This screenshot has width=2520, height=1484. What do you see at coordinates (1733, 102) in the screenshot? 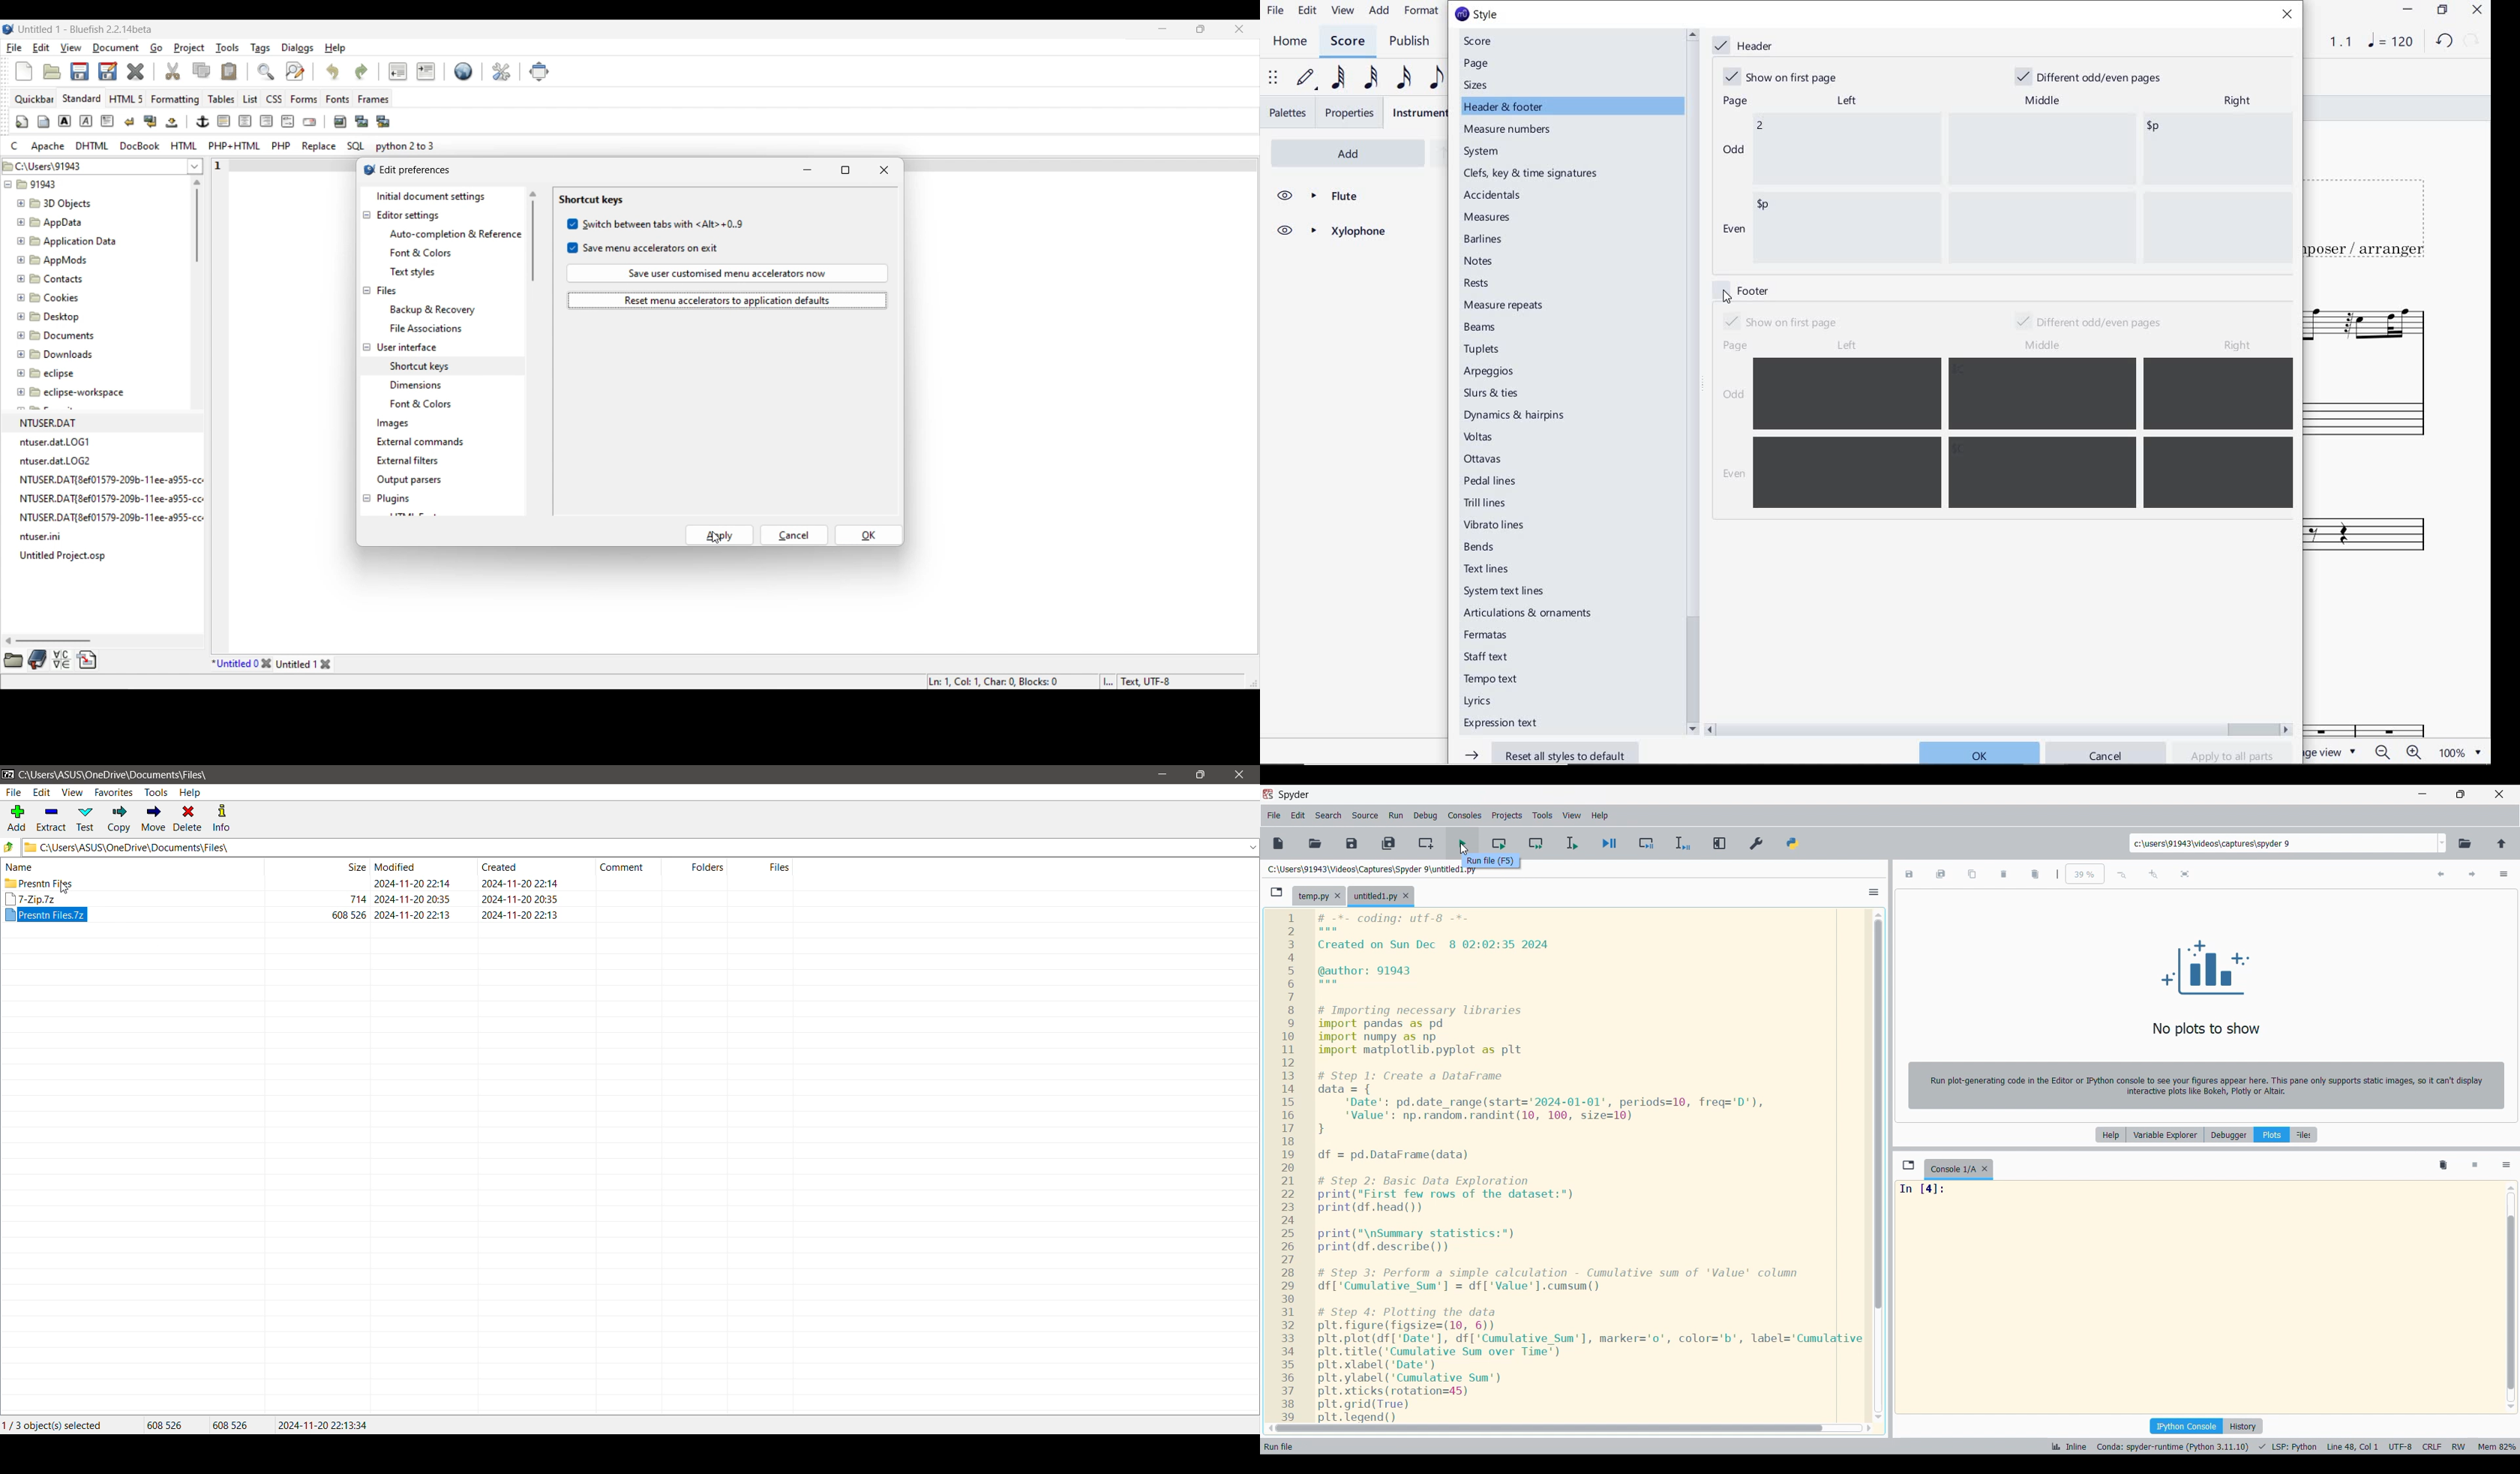
I see `page` at bounding box center [1733, 102].